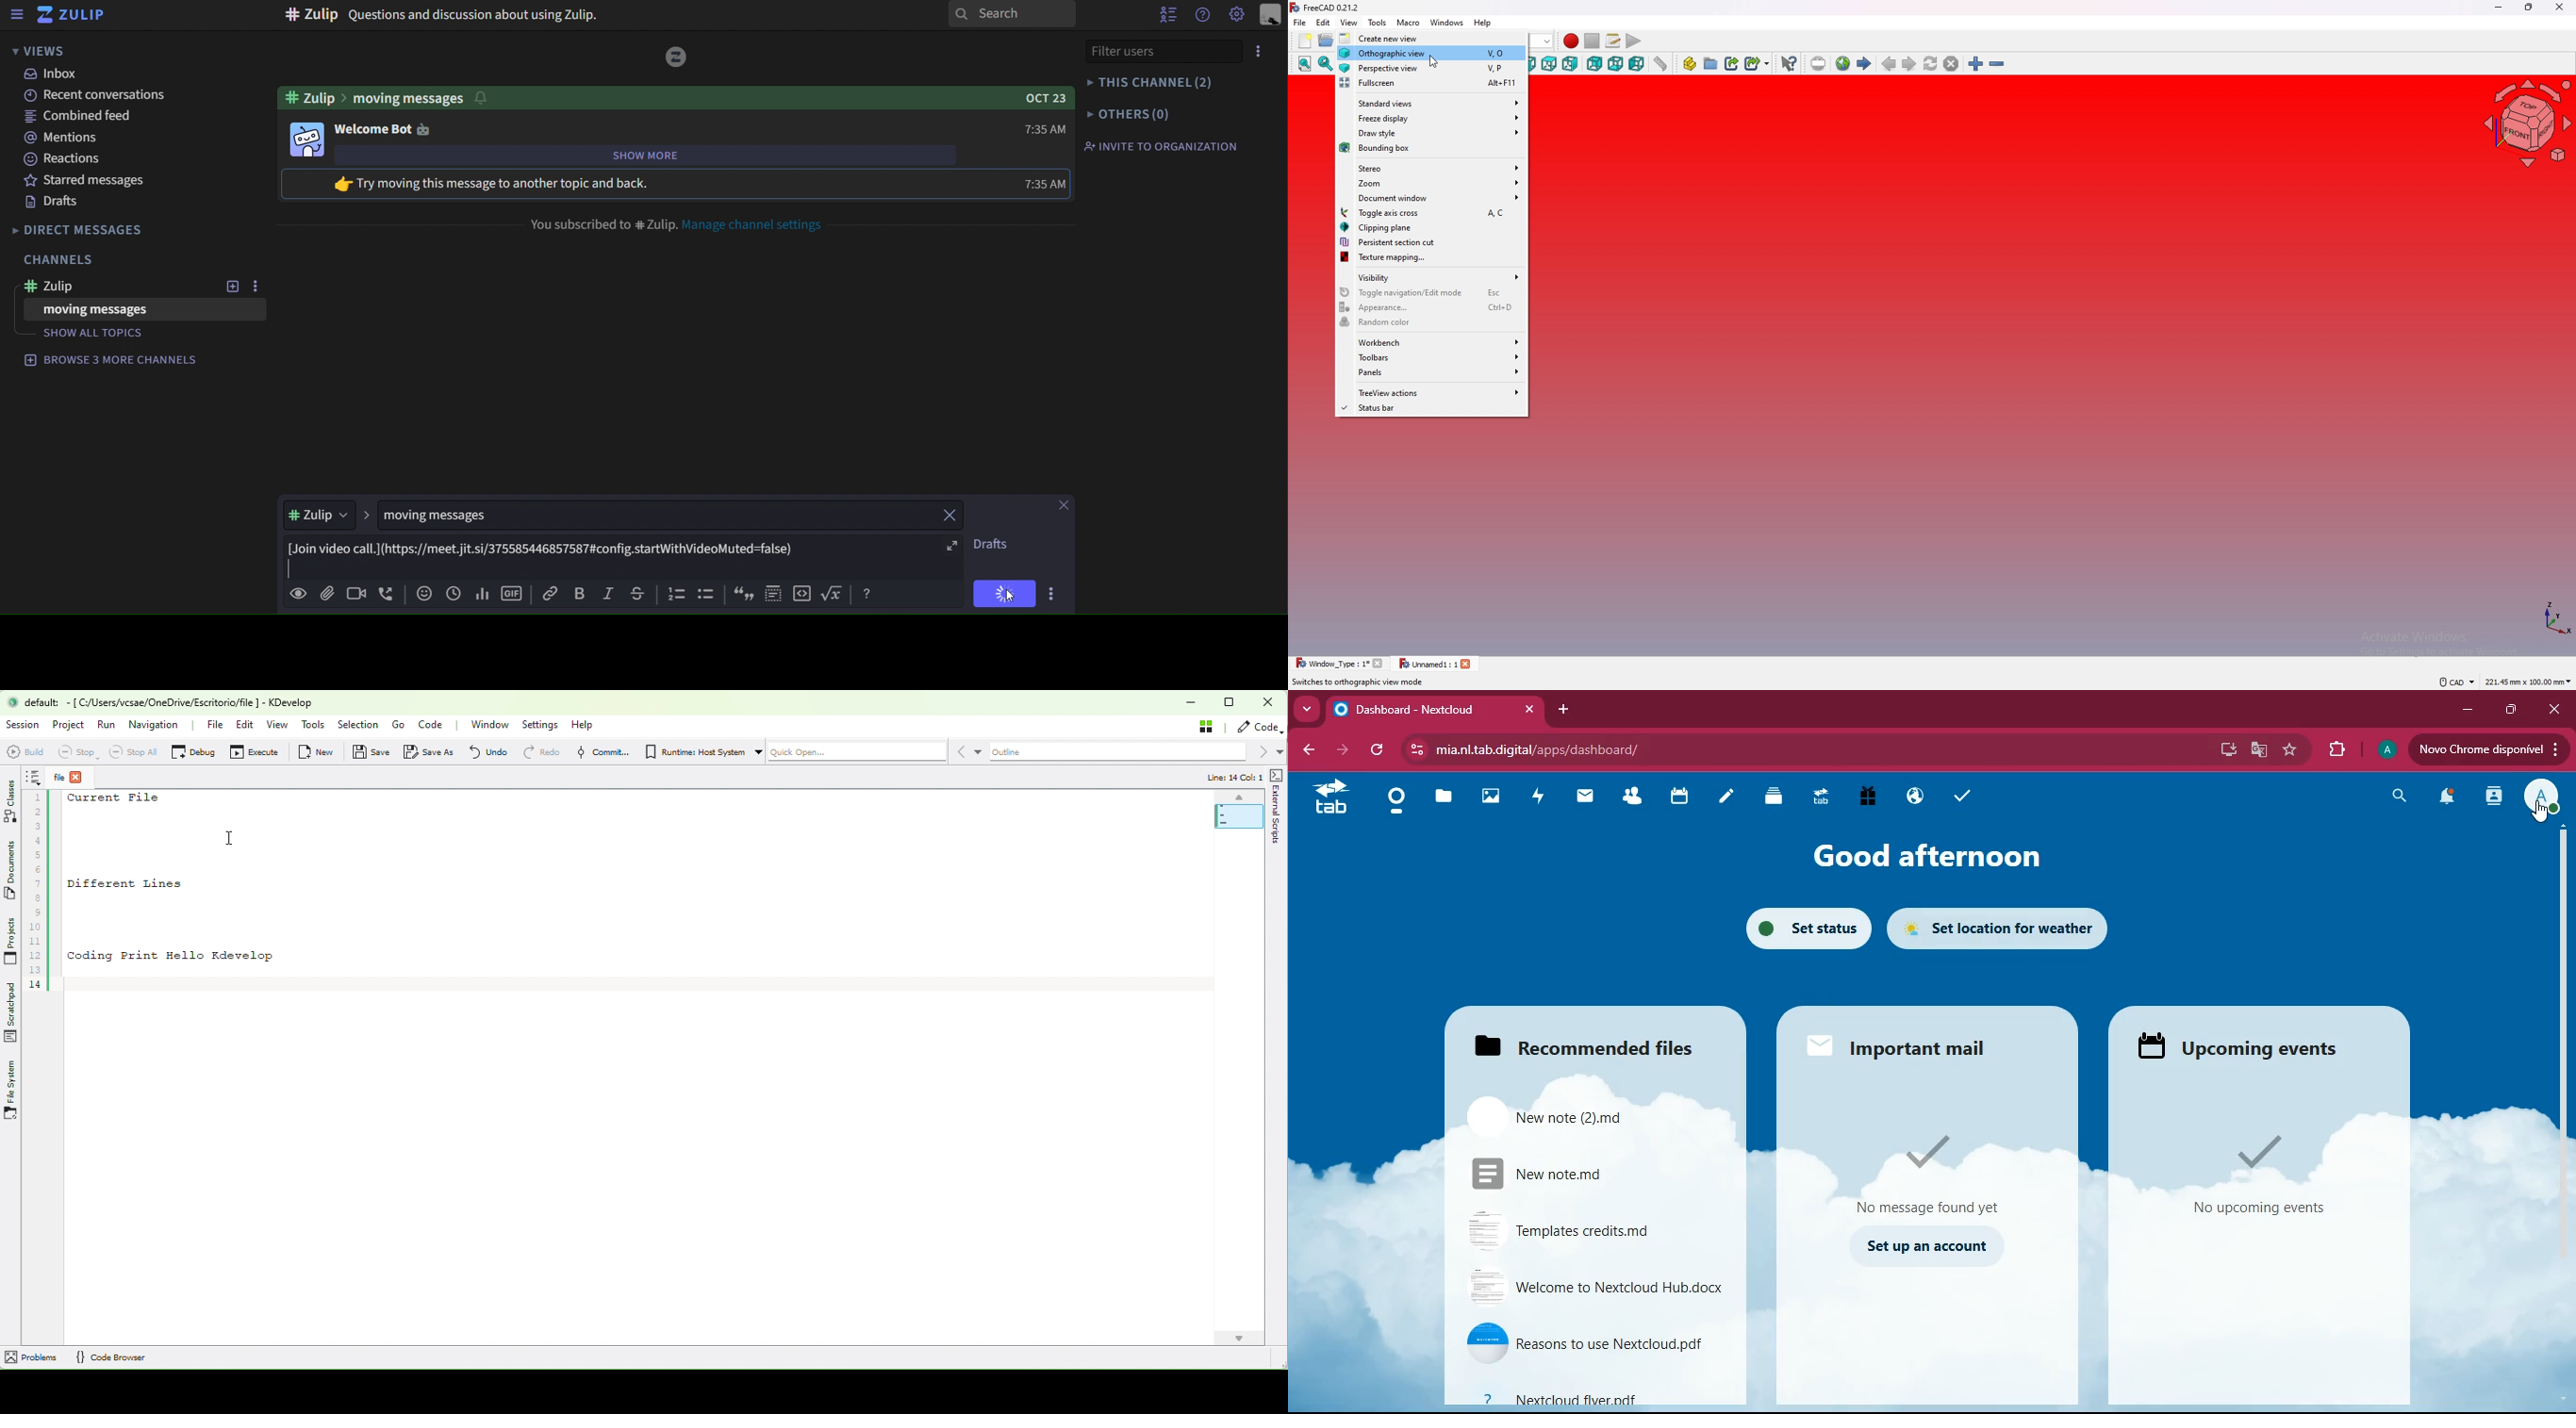 The image size is (2576, 1428). I want to click on file, so click(1593, 1231).